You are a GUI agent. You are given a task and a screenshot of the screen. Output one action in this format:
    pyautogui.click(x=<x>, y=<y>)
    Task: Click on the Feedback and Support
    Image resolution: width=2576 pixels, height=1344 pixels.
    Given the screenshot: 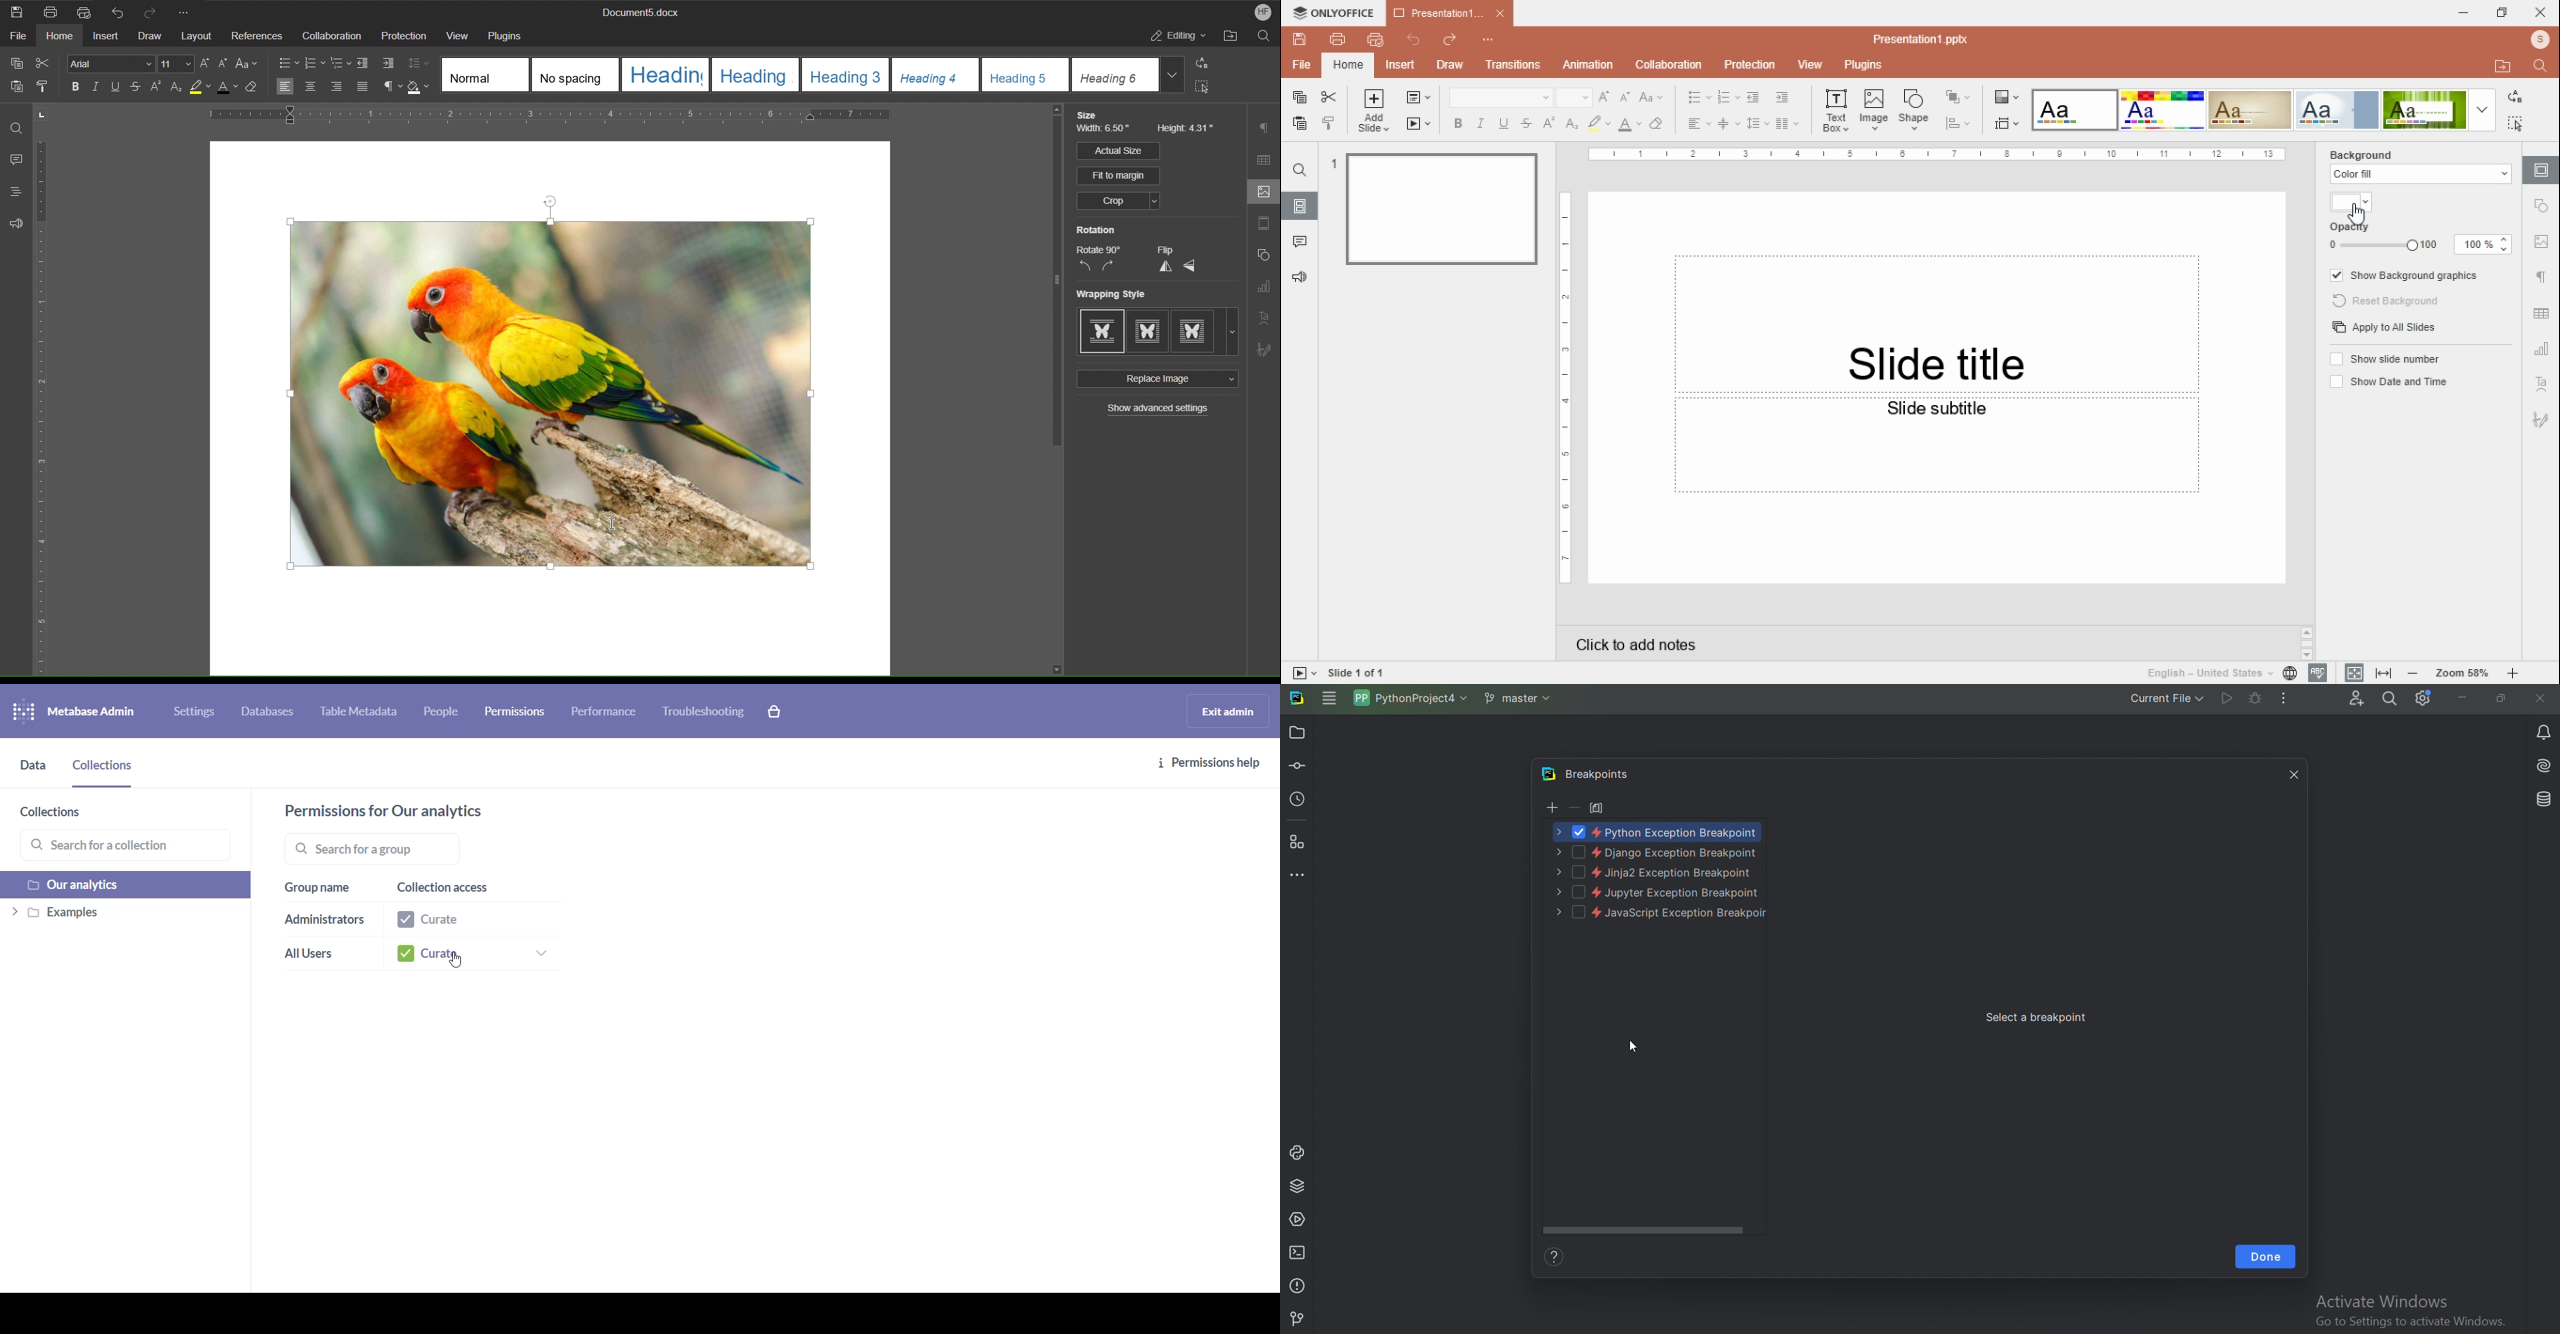 What is the action you would take?
    pyautogui.click(x=16, y=223)
    